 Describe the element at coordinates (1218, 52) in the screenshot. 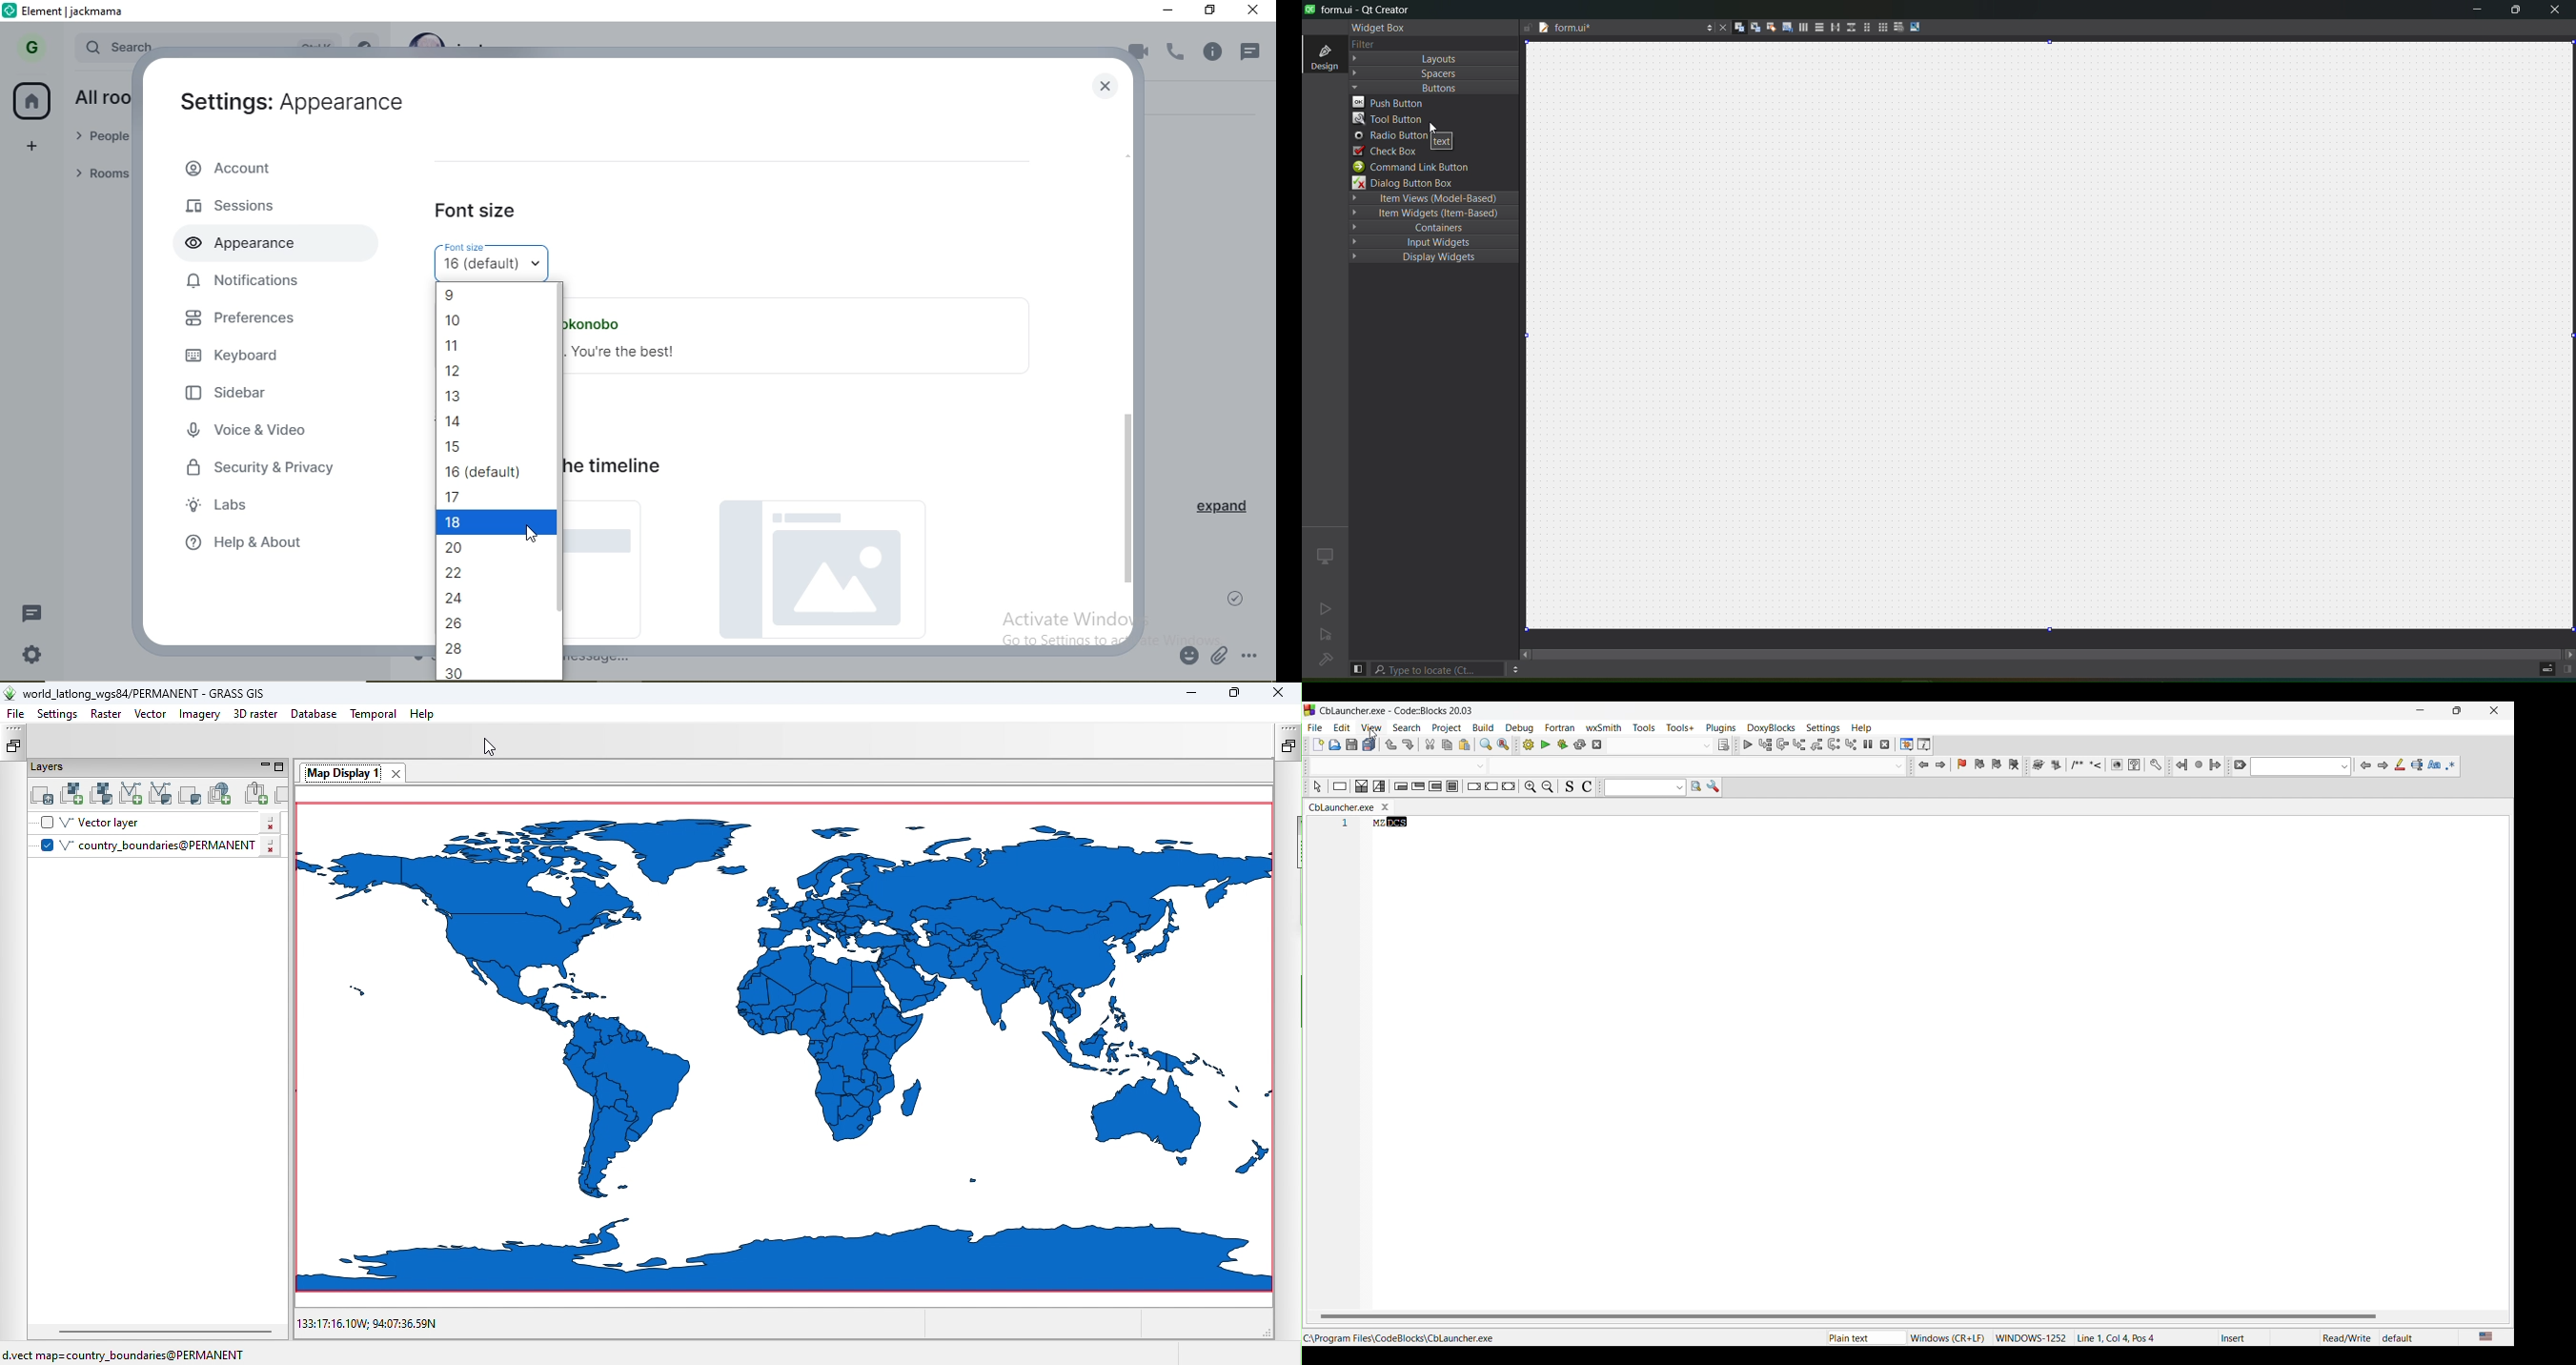

I see `info` at that location.